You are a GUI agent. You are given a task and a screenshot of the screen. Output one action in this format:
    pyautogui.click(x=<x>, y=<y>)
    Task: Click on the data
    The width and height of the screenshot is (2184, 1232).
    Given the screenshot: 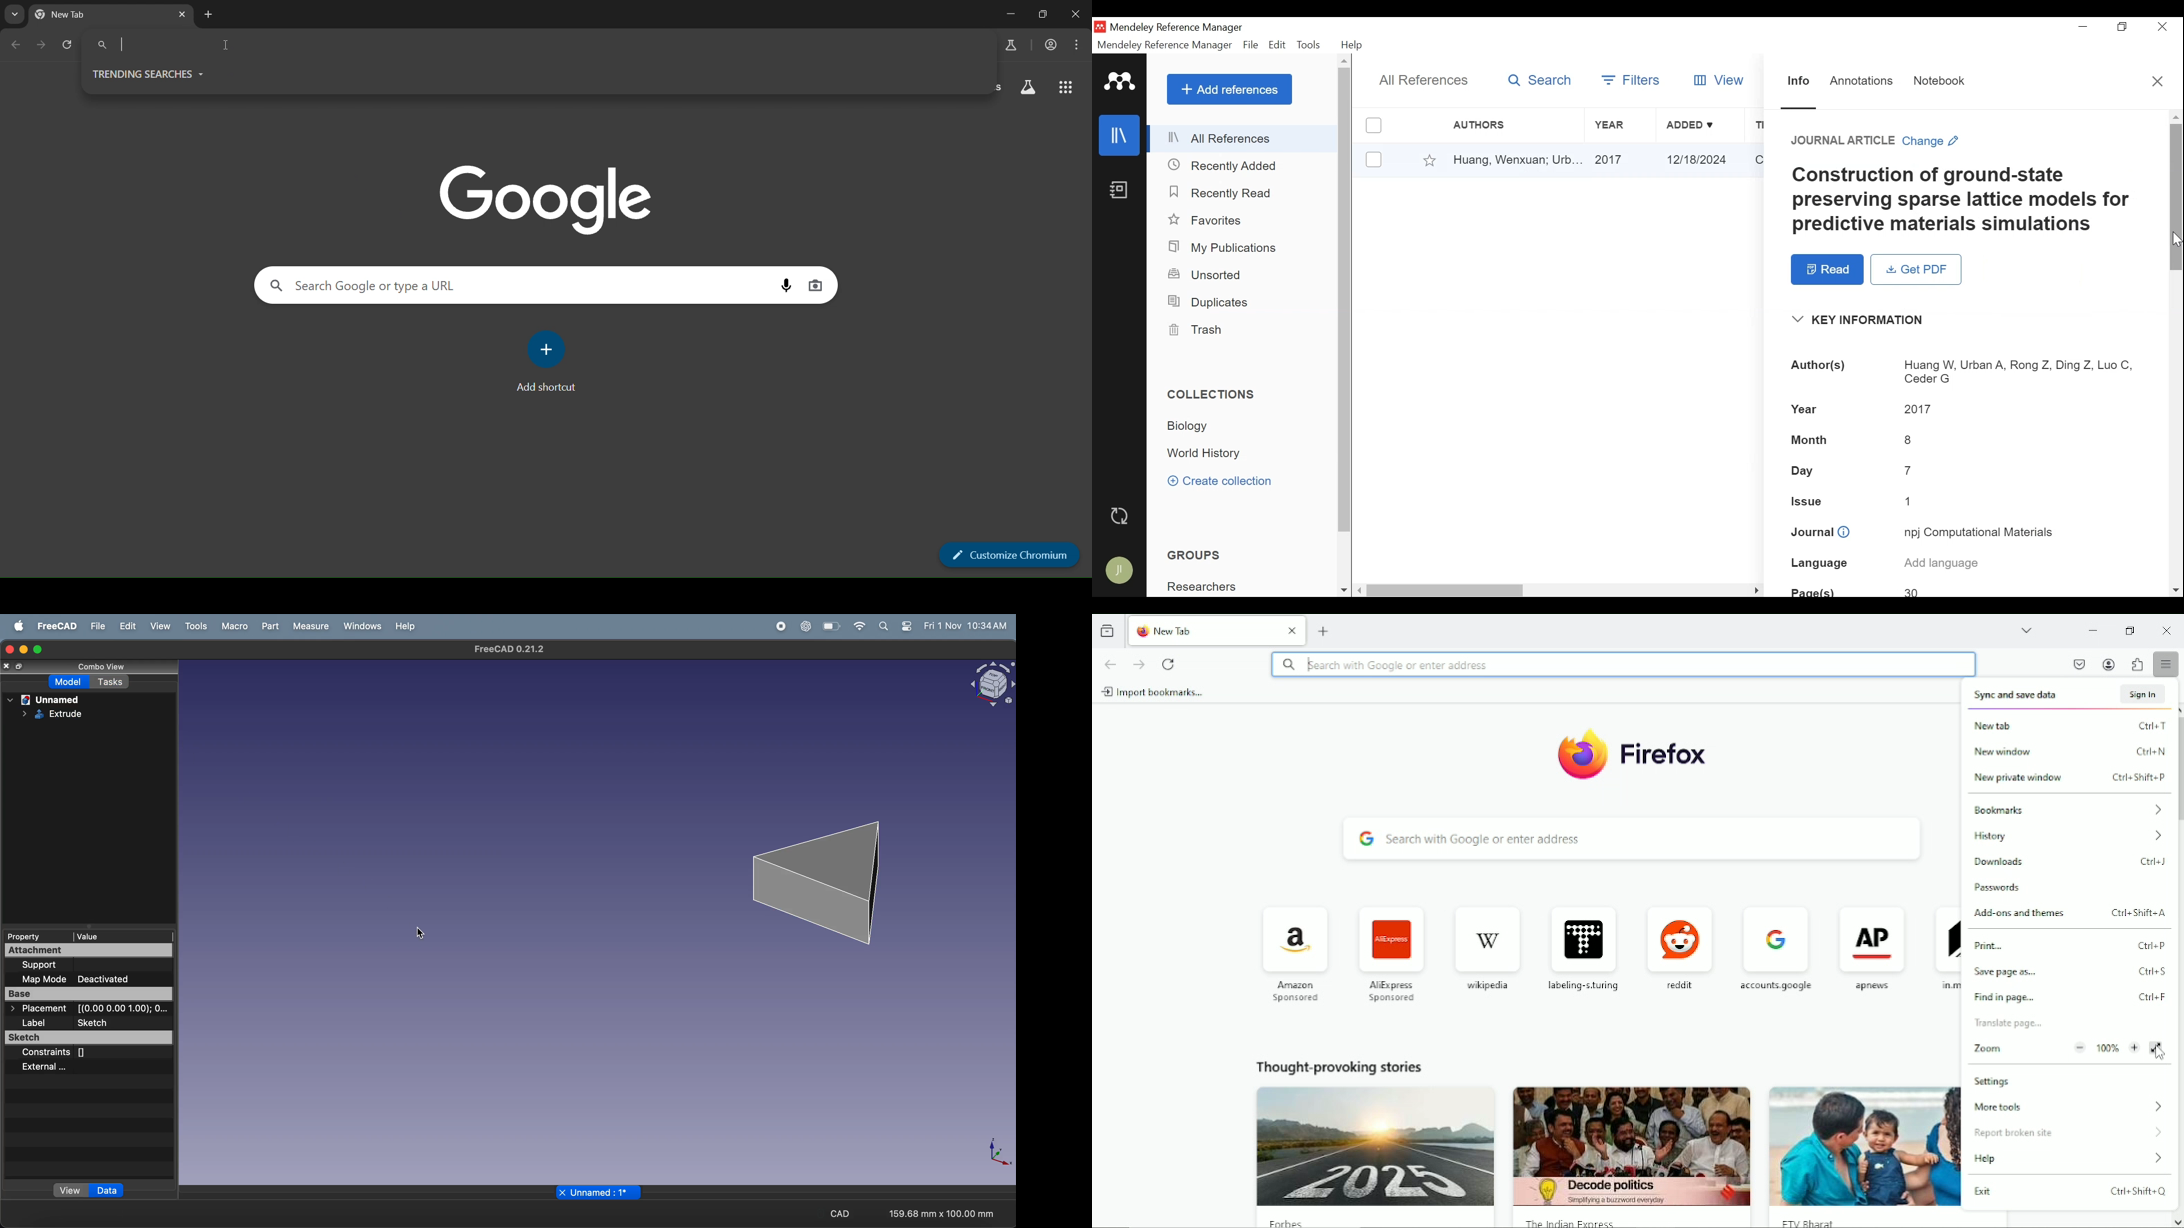 What is the action you would take?
    pyautogui.click(x=107, y=1190)
    